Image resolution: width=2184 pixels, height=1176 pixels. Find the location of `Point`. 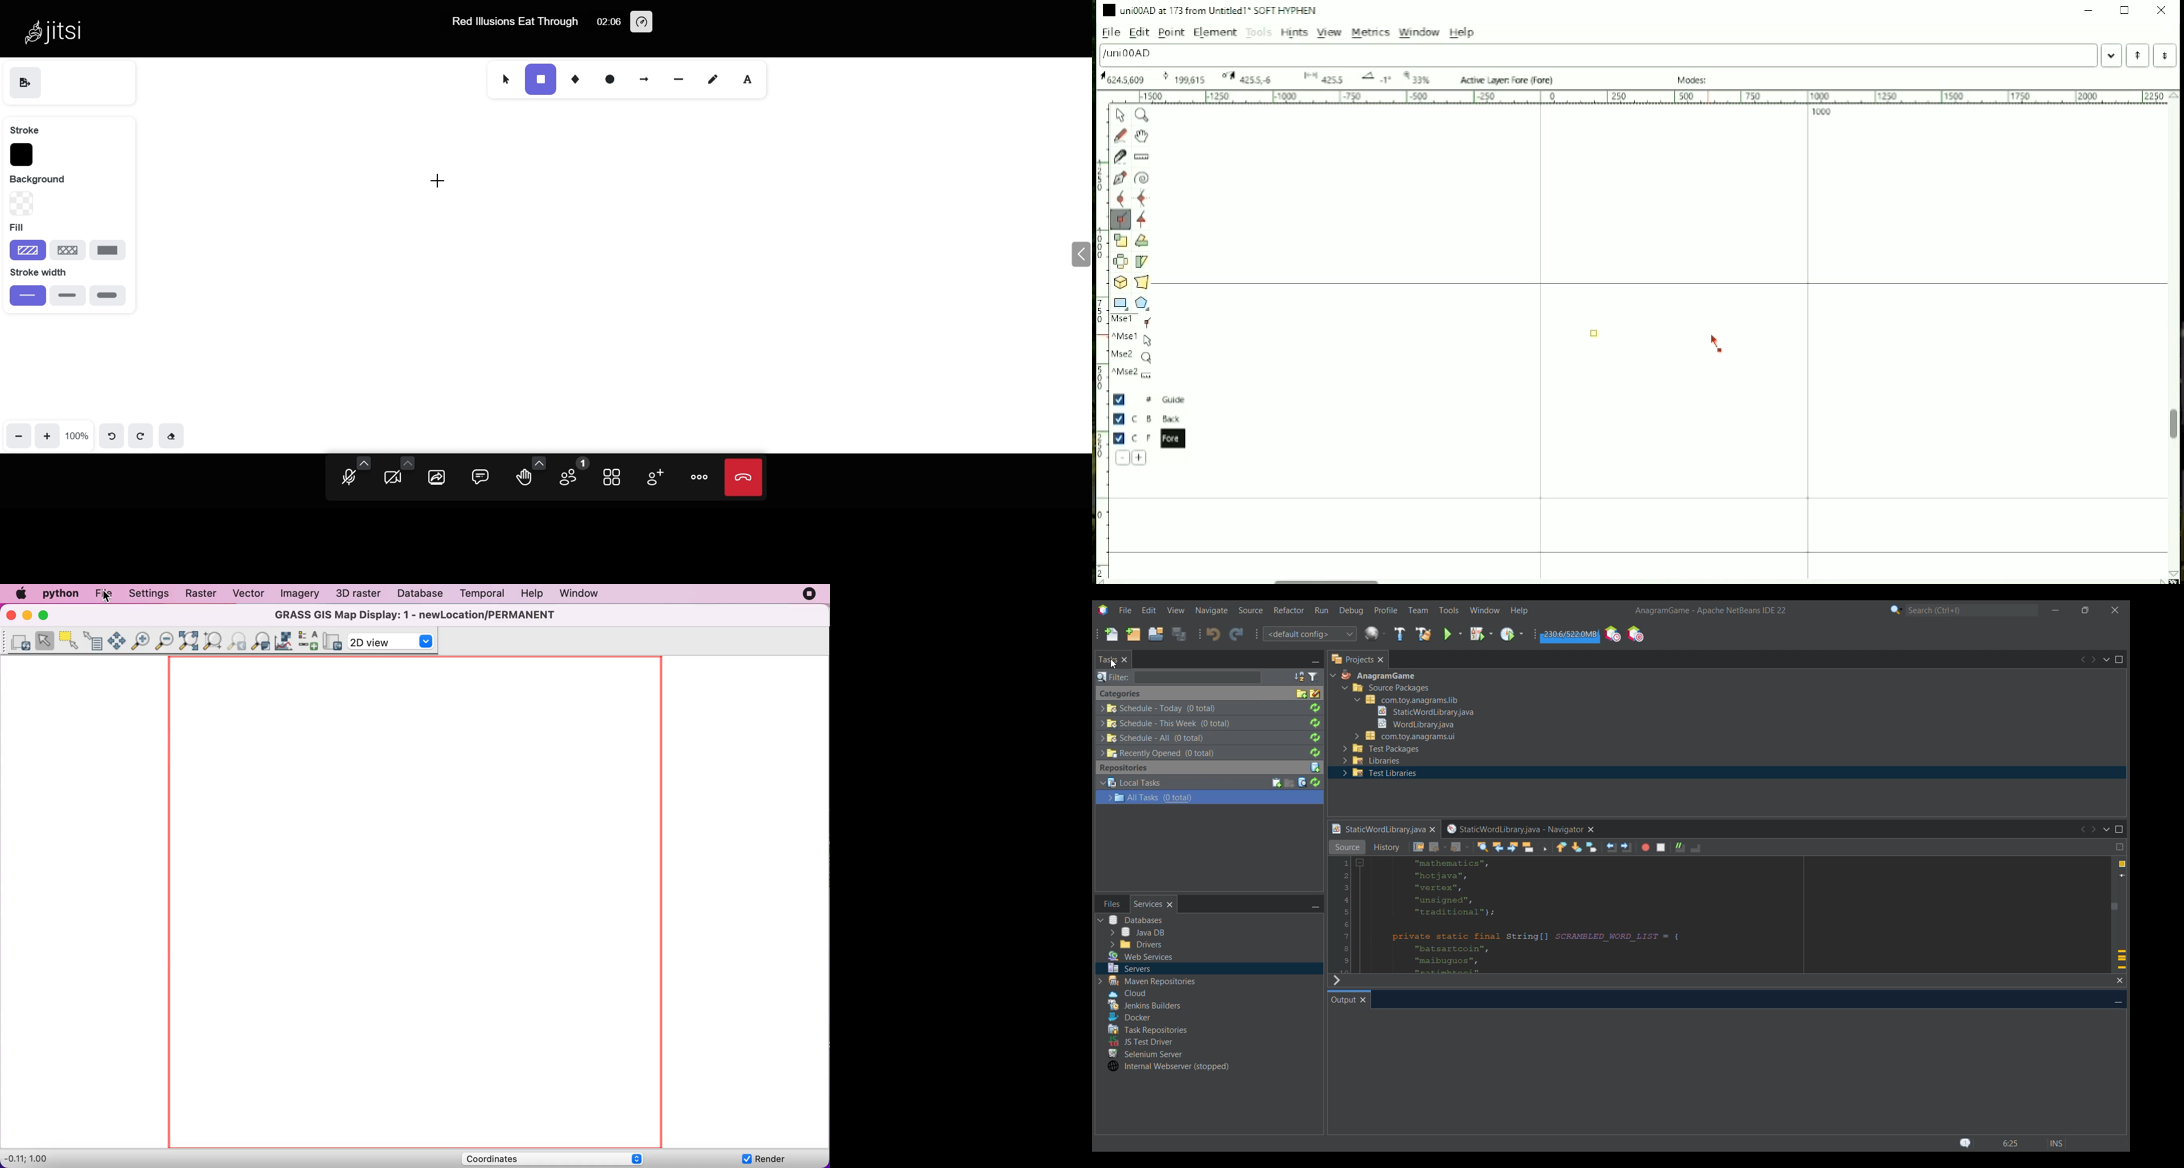

Point is located at coordinates (1171, 33).